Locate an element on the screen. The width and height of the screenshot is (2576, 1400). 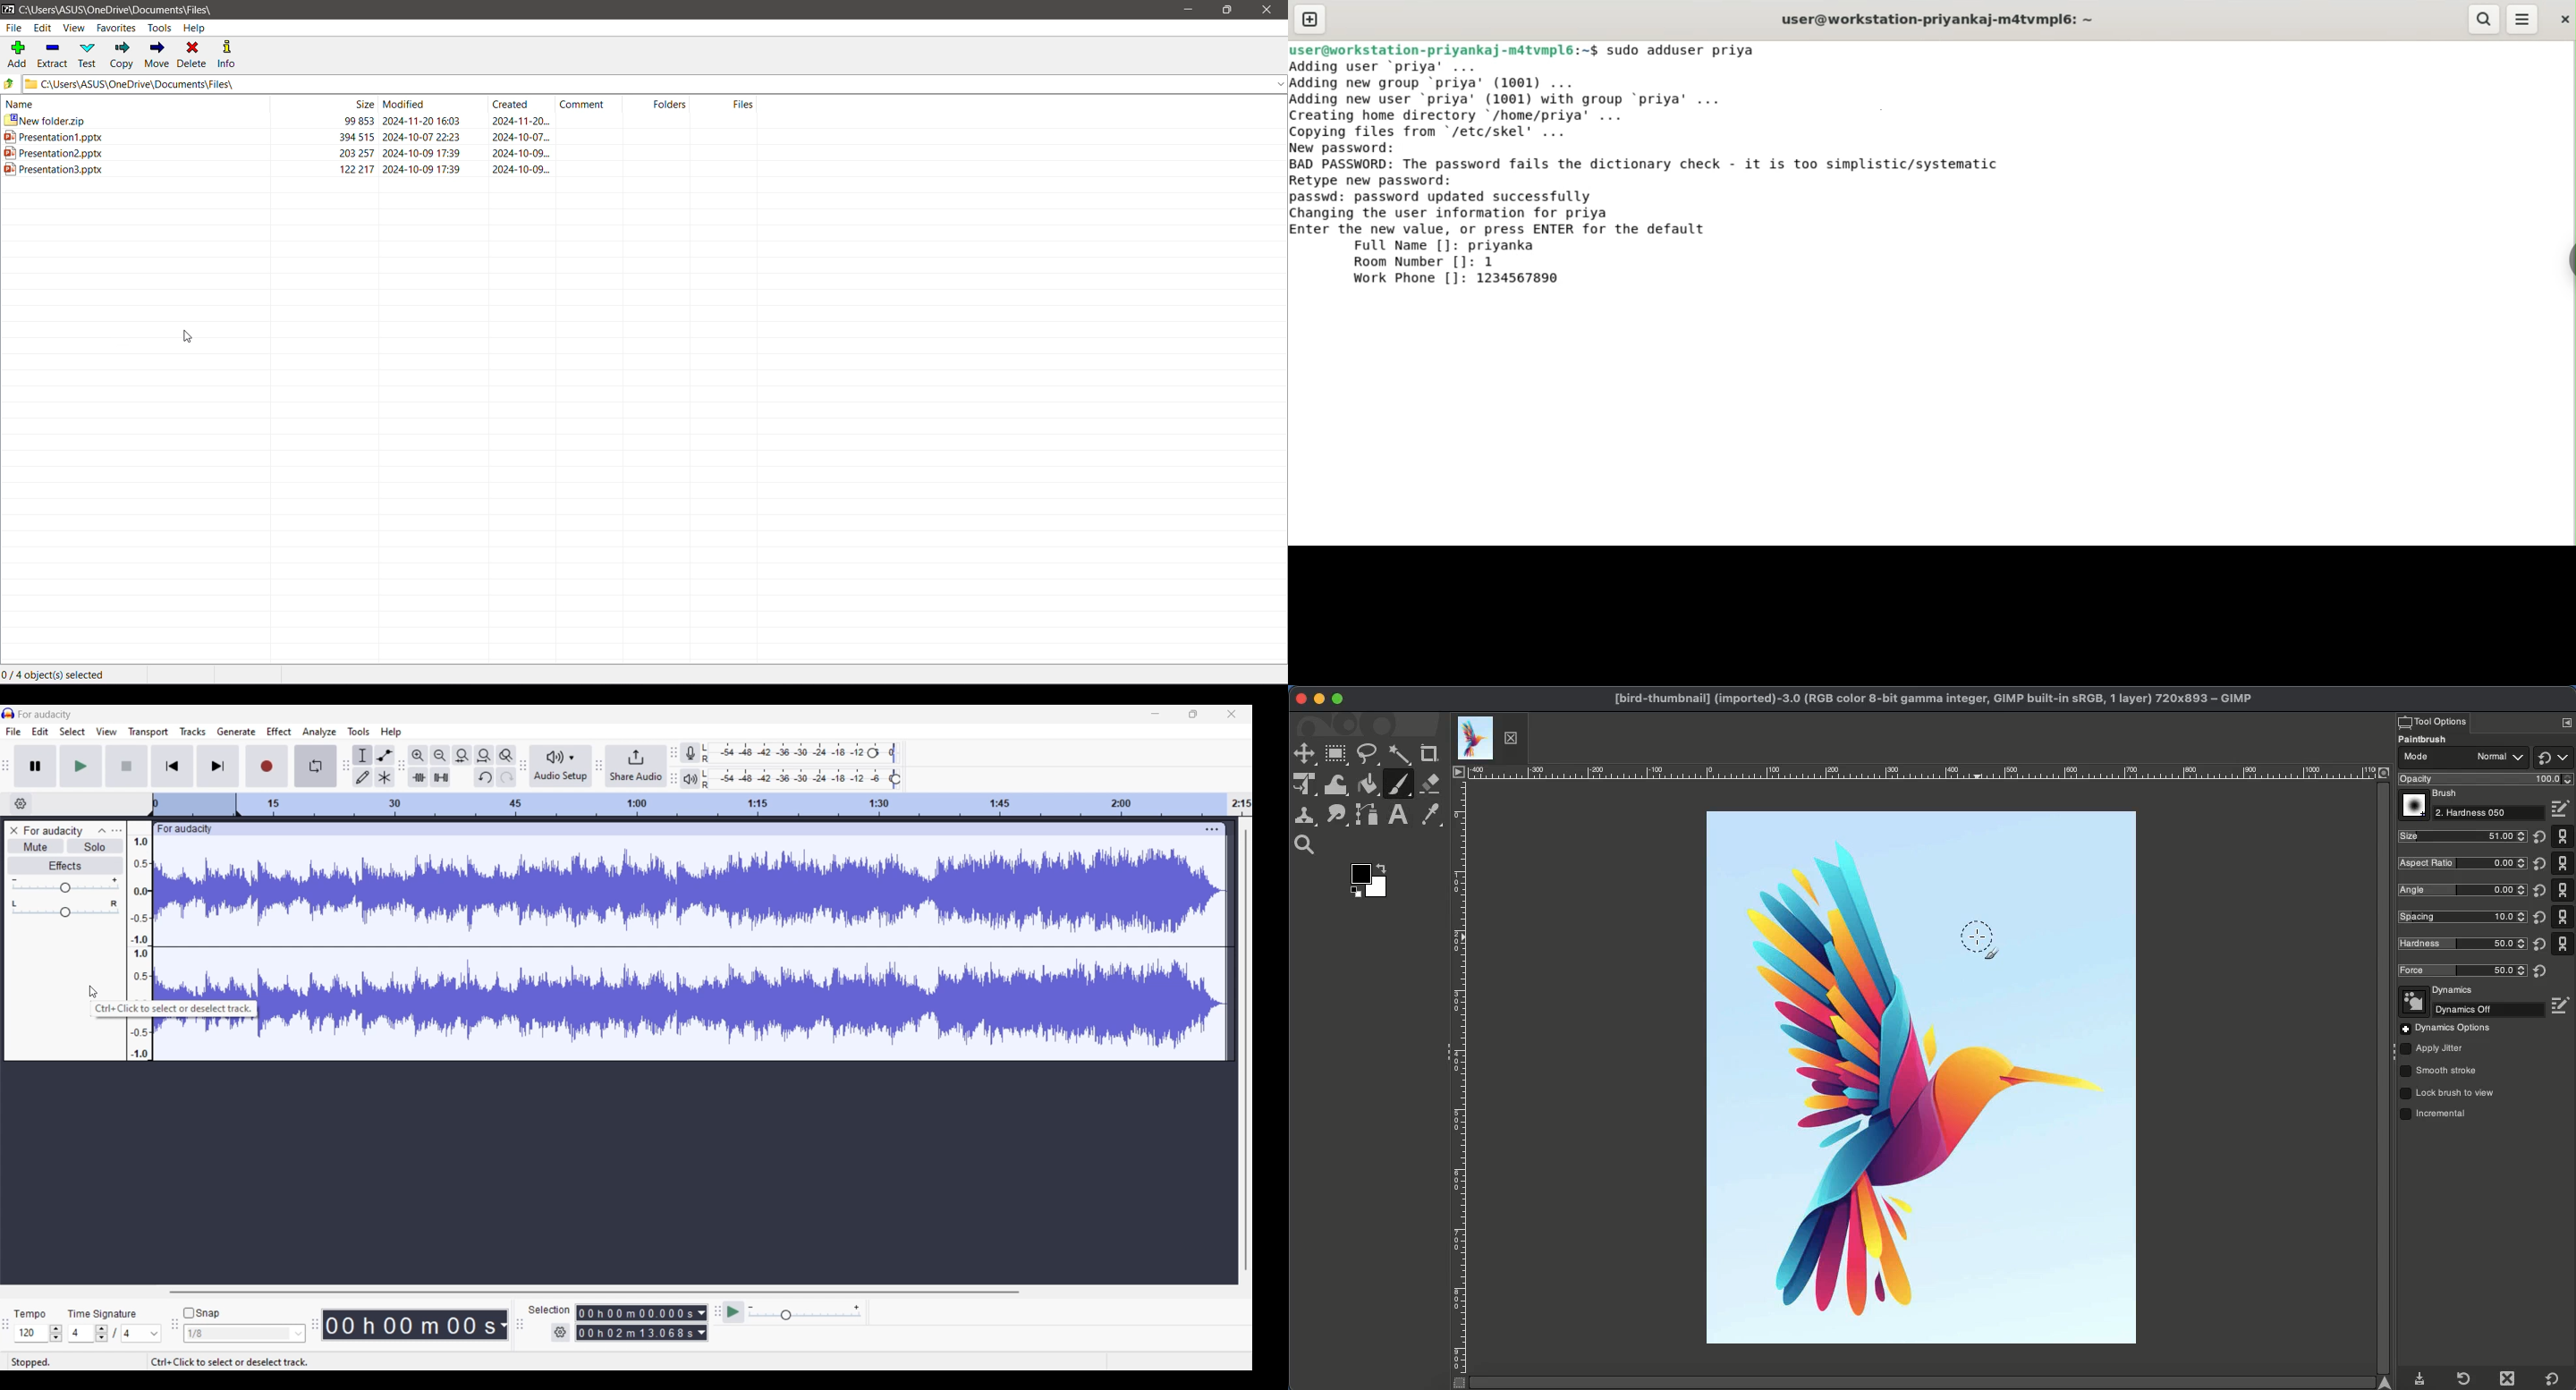
Min. gain is located at coordinates (14, 880).